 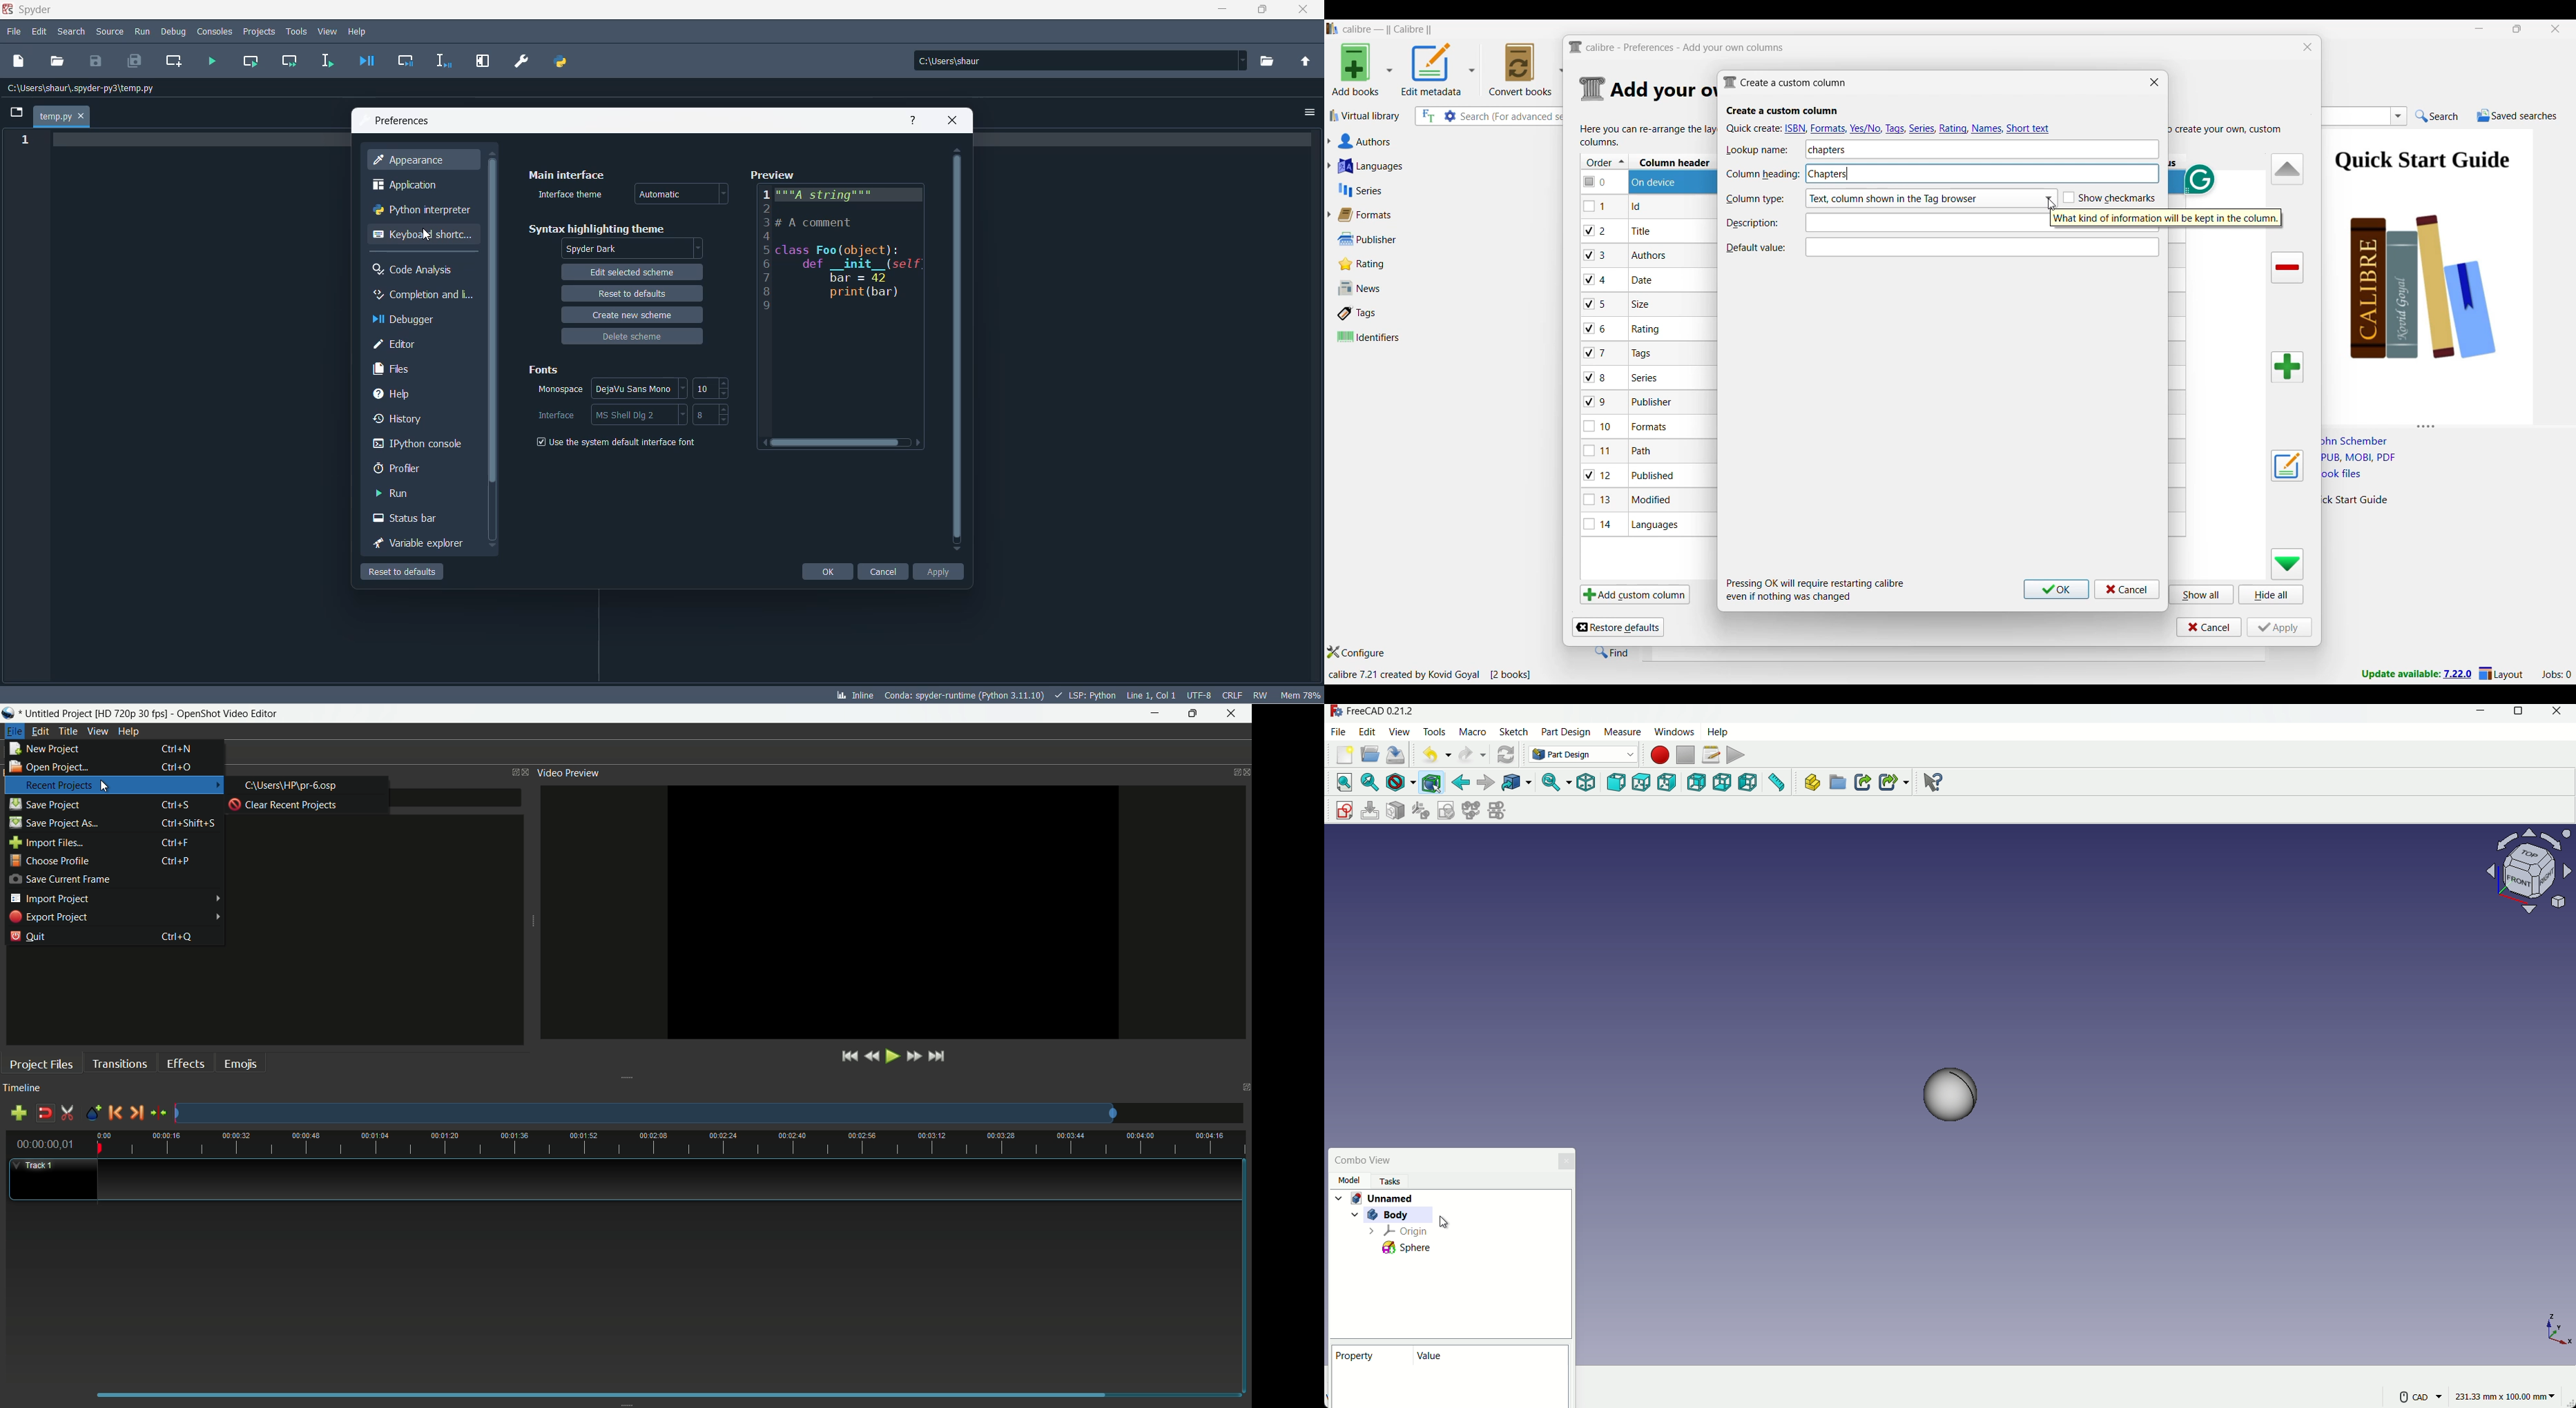 I want to click on front view, so click(x=1618, y=783).